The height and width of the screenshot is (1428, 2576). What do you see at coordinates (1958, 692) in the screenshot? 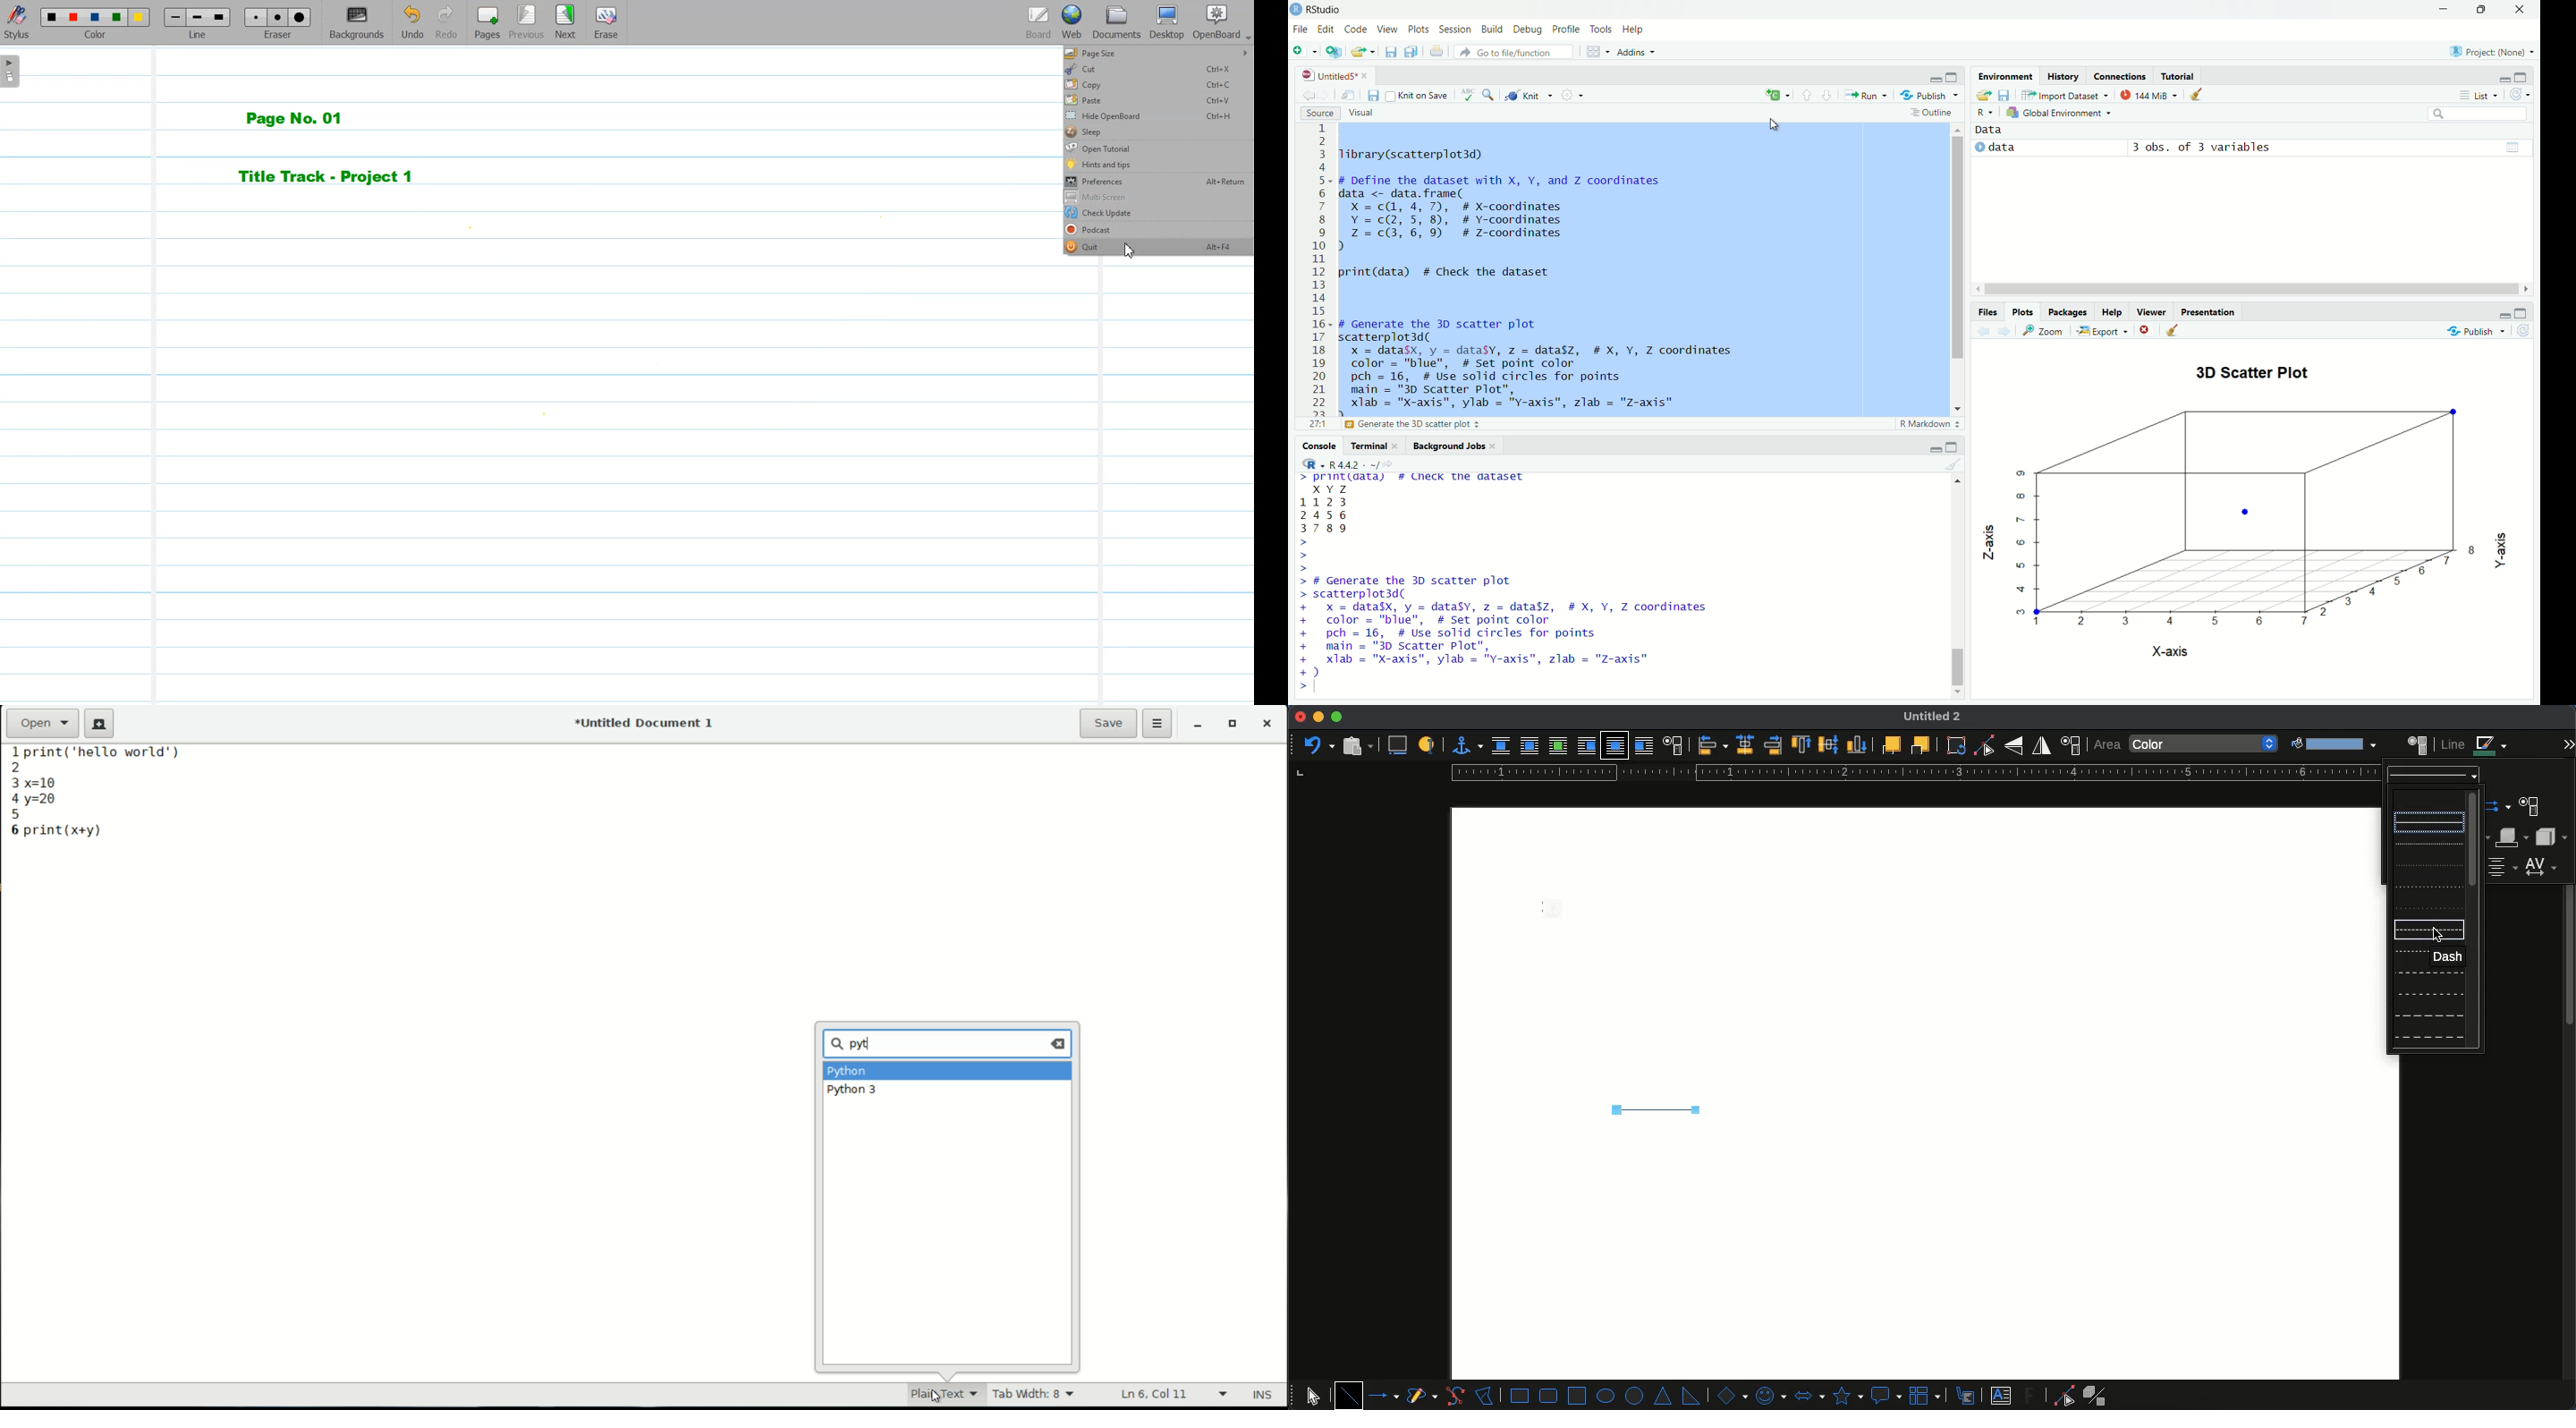
I see `move bottom` at bounding box center [1958, 692].